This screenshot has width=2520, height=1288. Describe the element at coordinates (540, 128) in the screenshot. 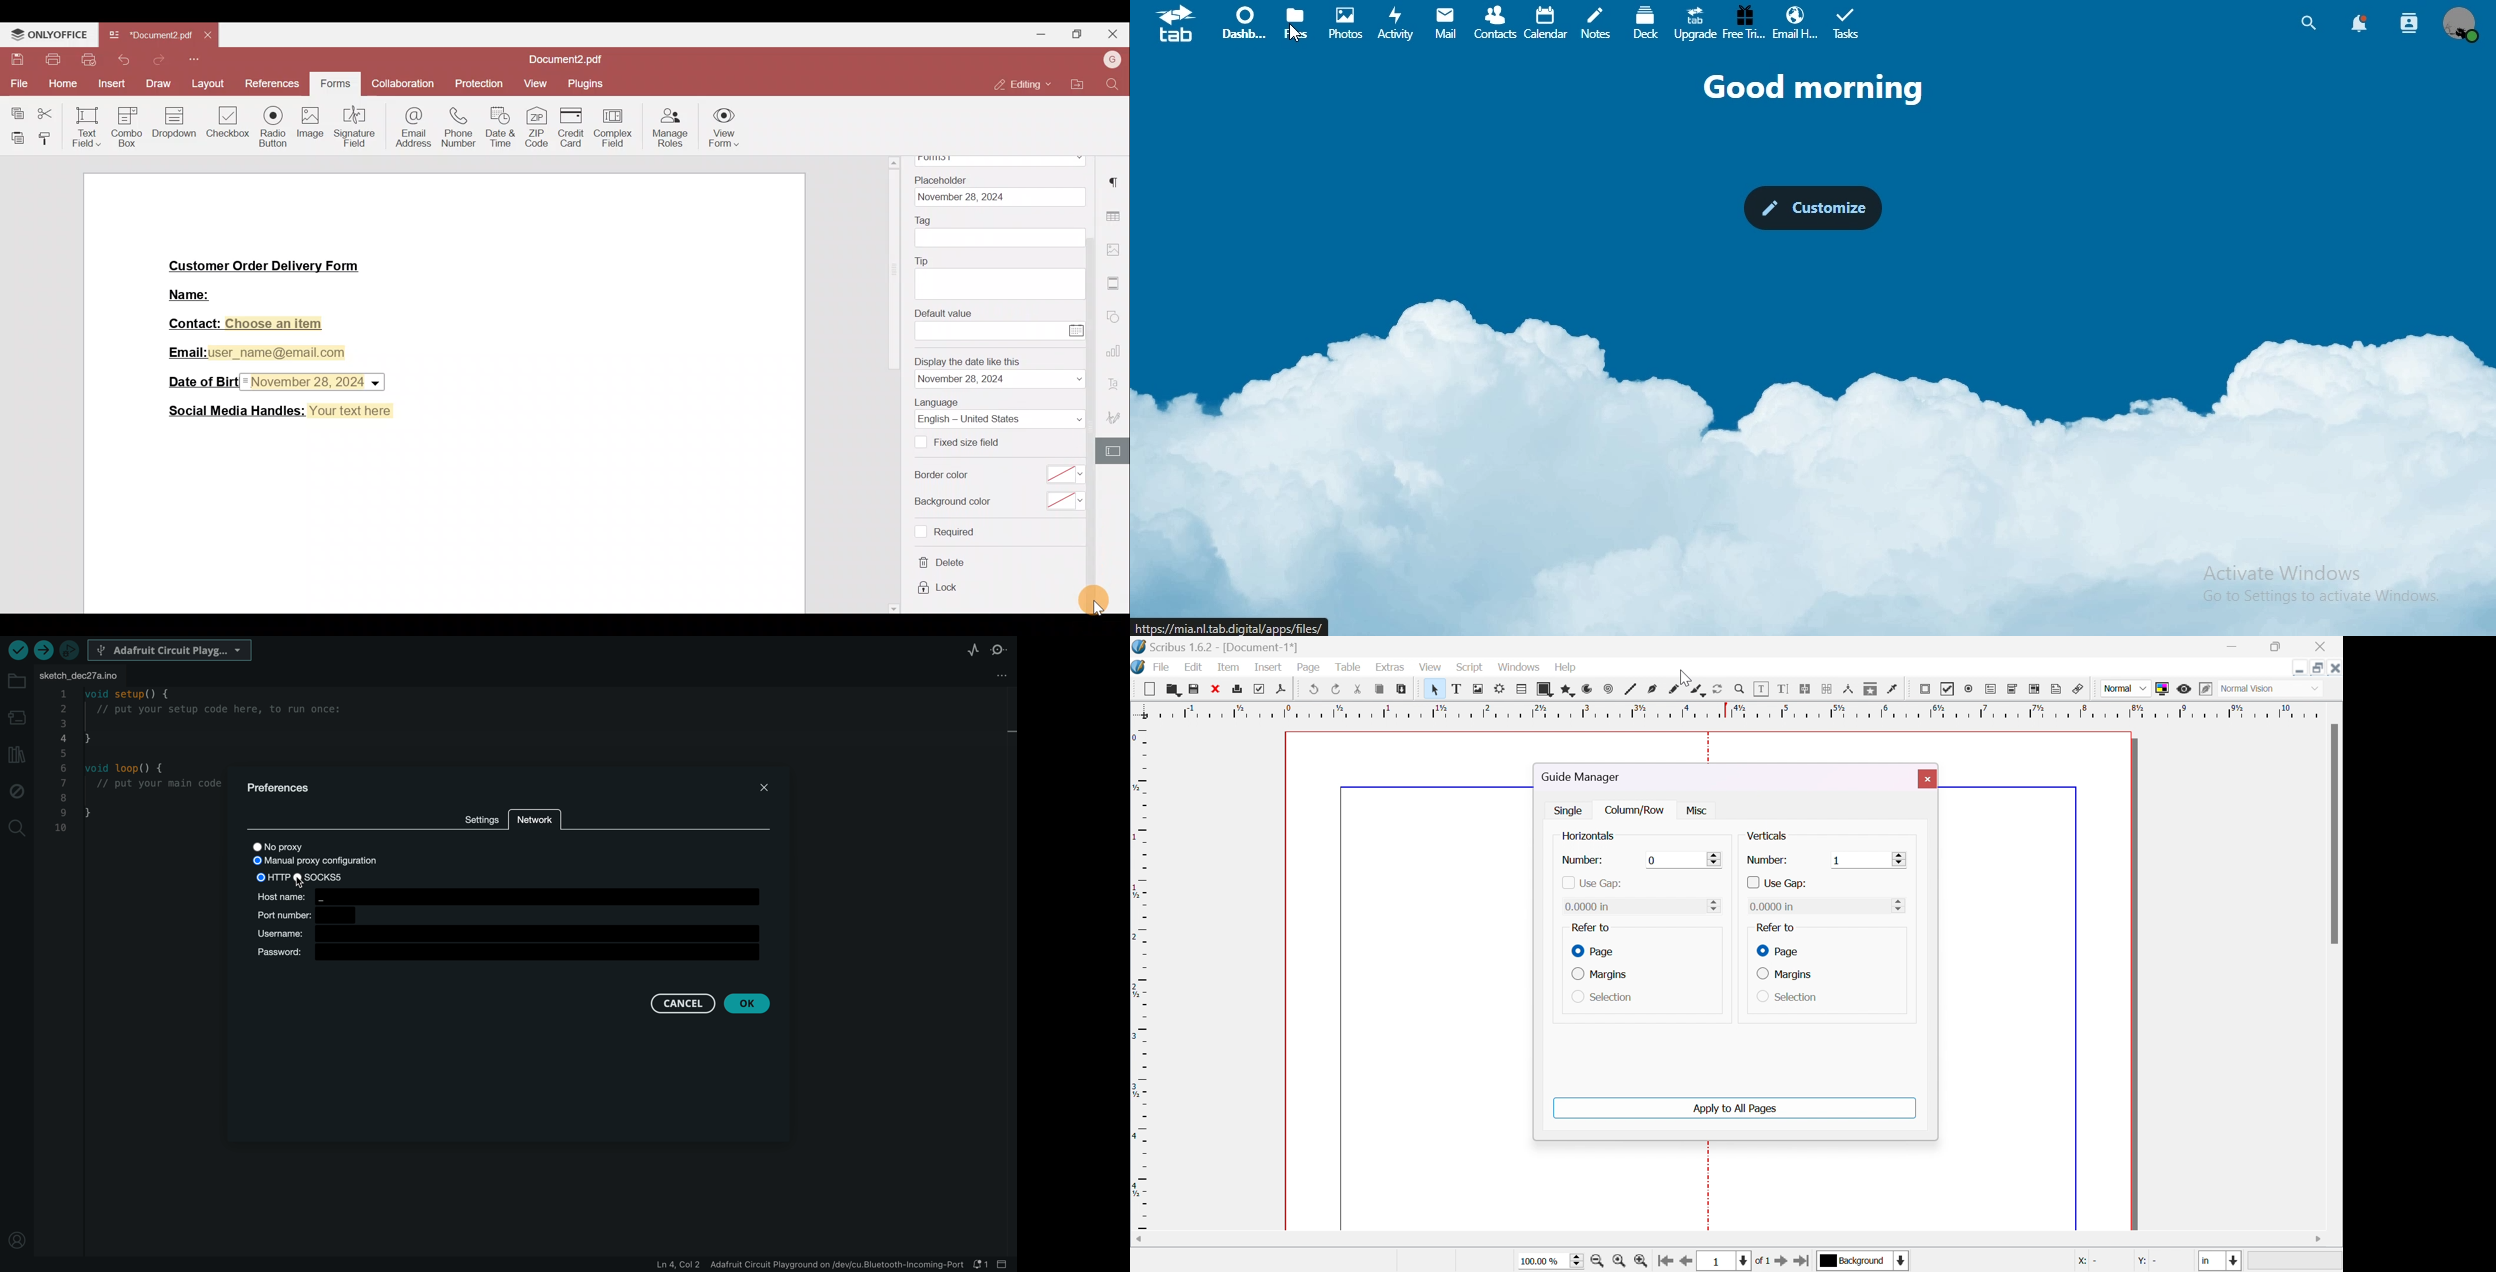

I see `ZIP code` at that location.